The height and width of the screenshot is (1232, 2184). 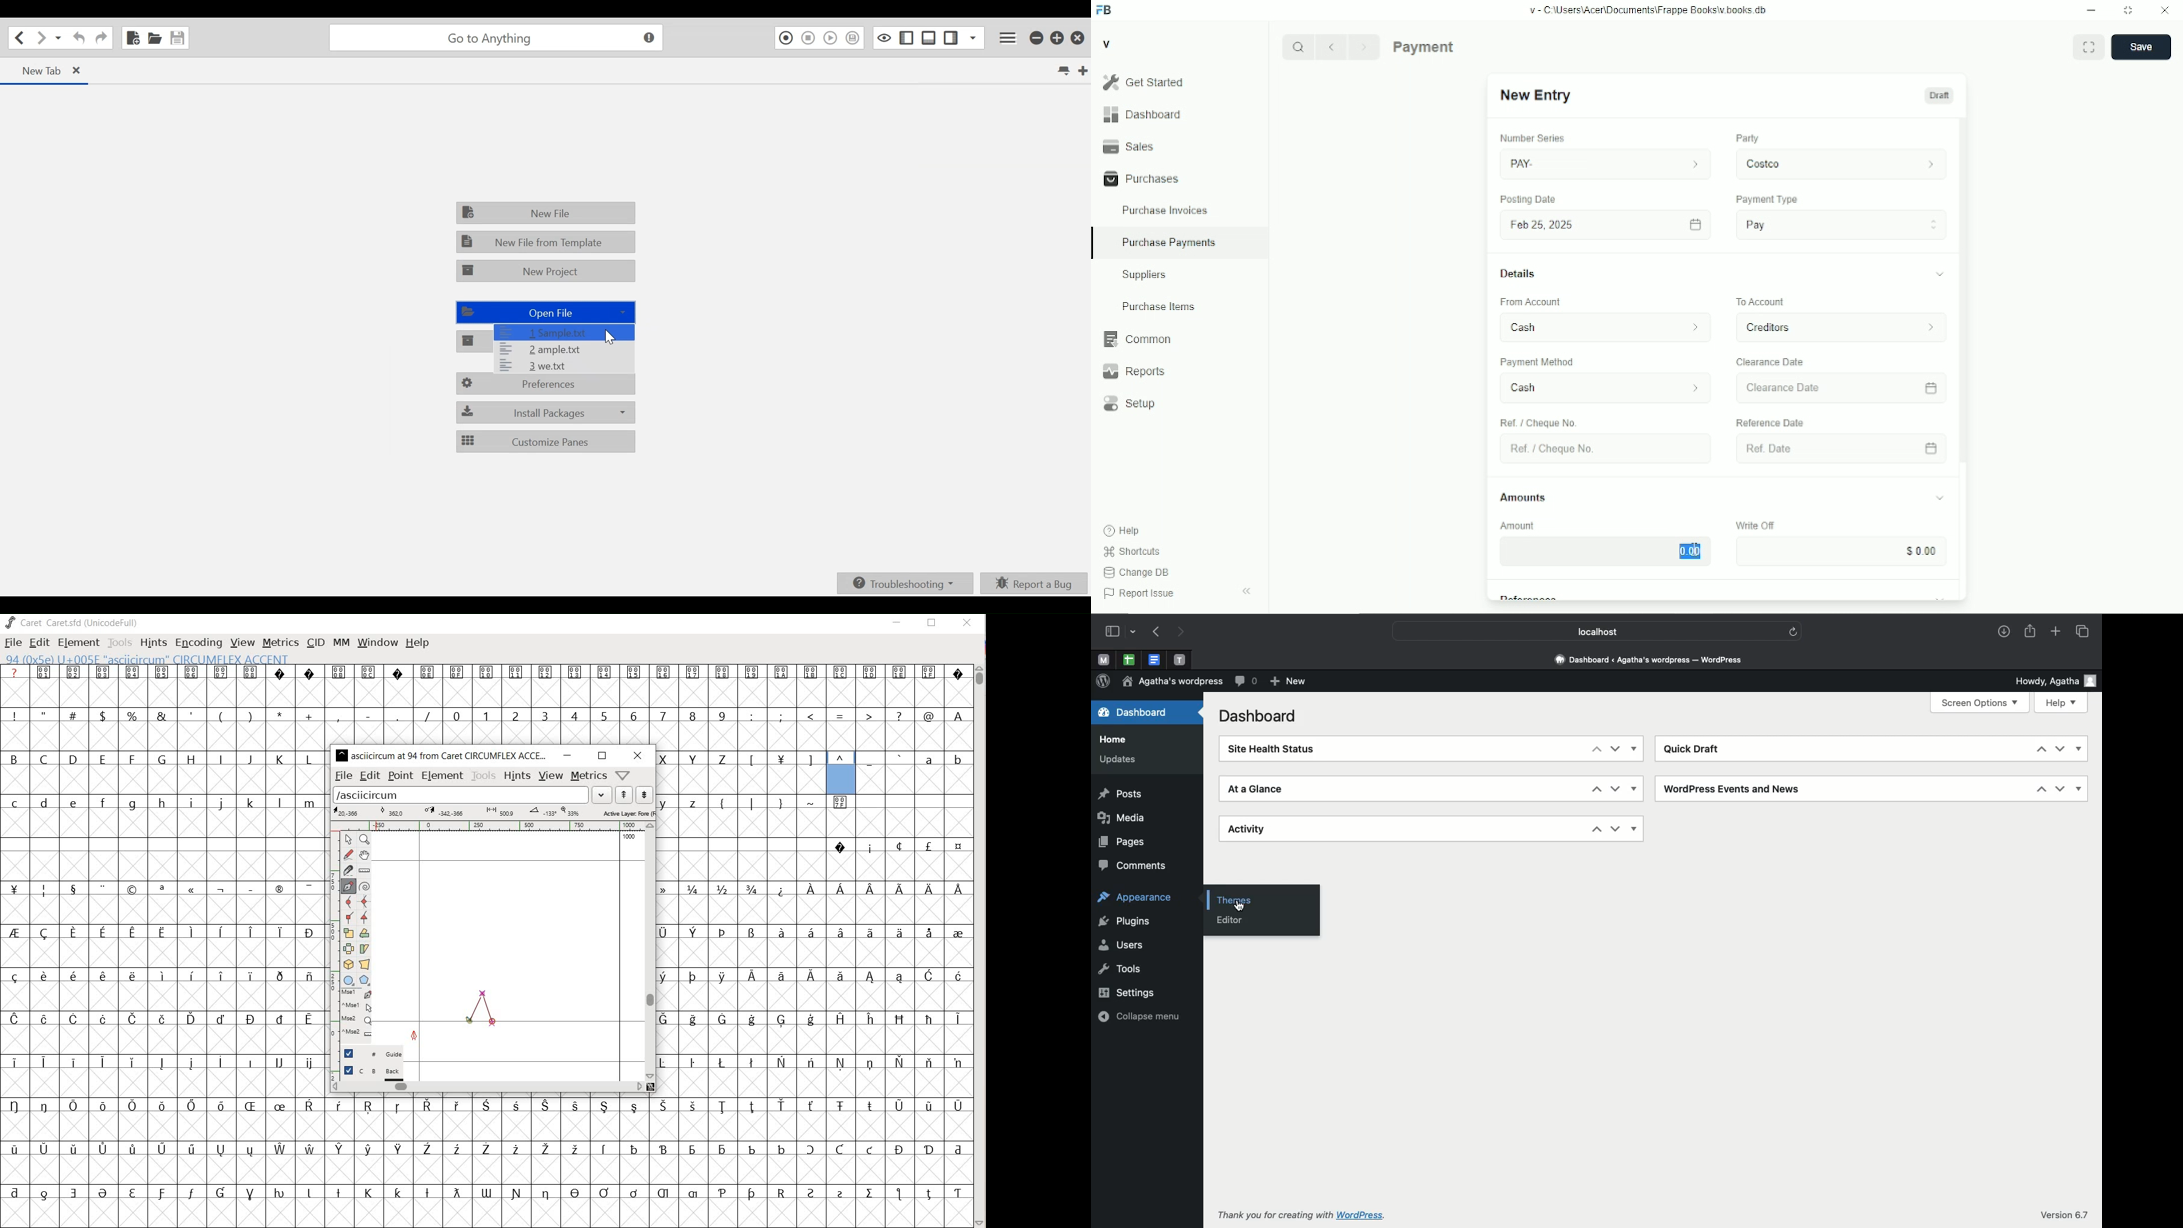 What do you see at coordinates (1103, 660) in the screenshot?
I see `Pinned tab` at bounding box center [1103, 660].